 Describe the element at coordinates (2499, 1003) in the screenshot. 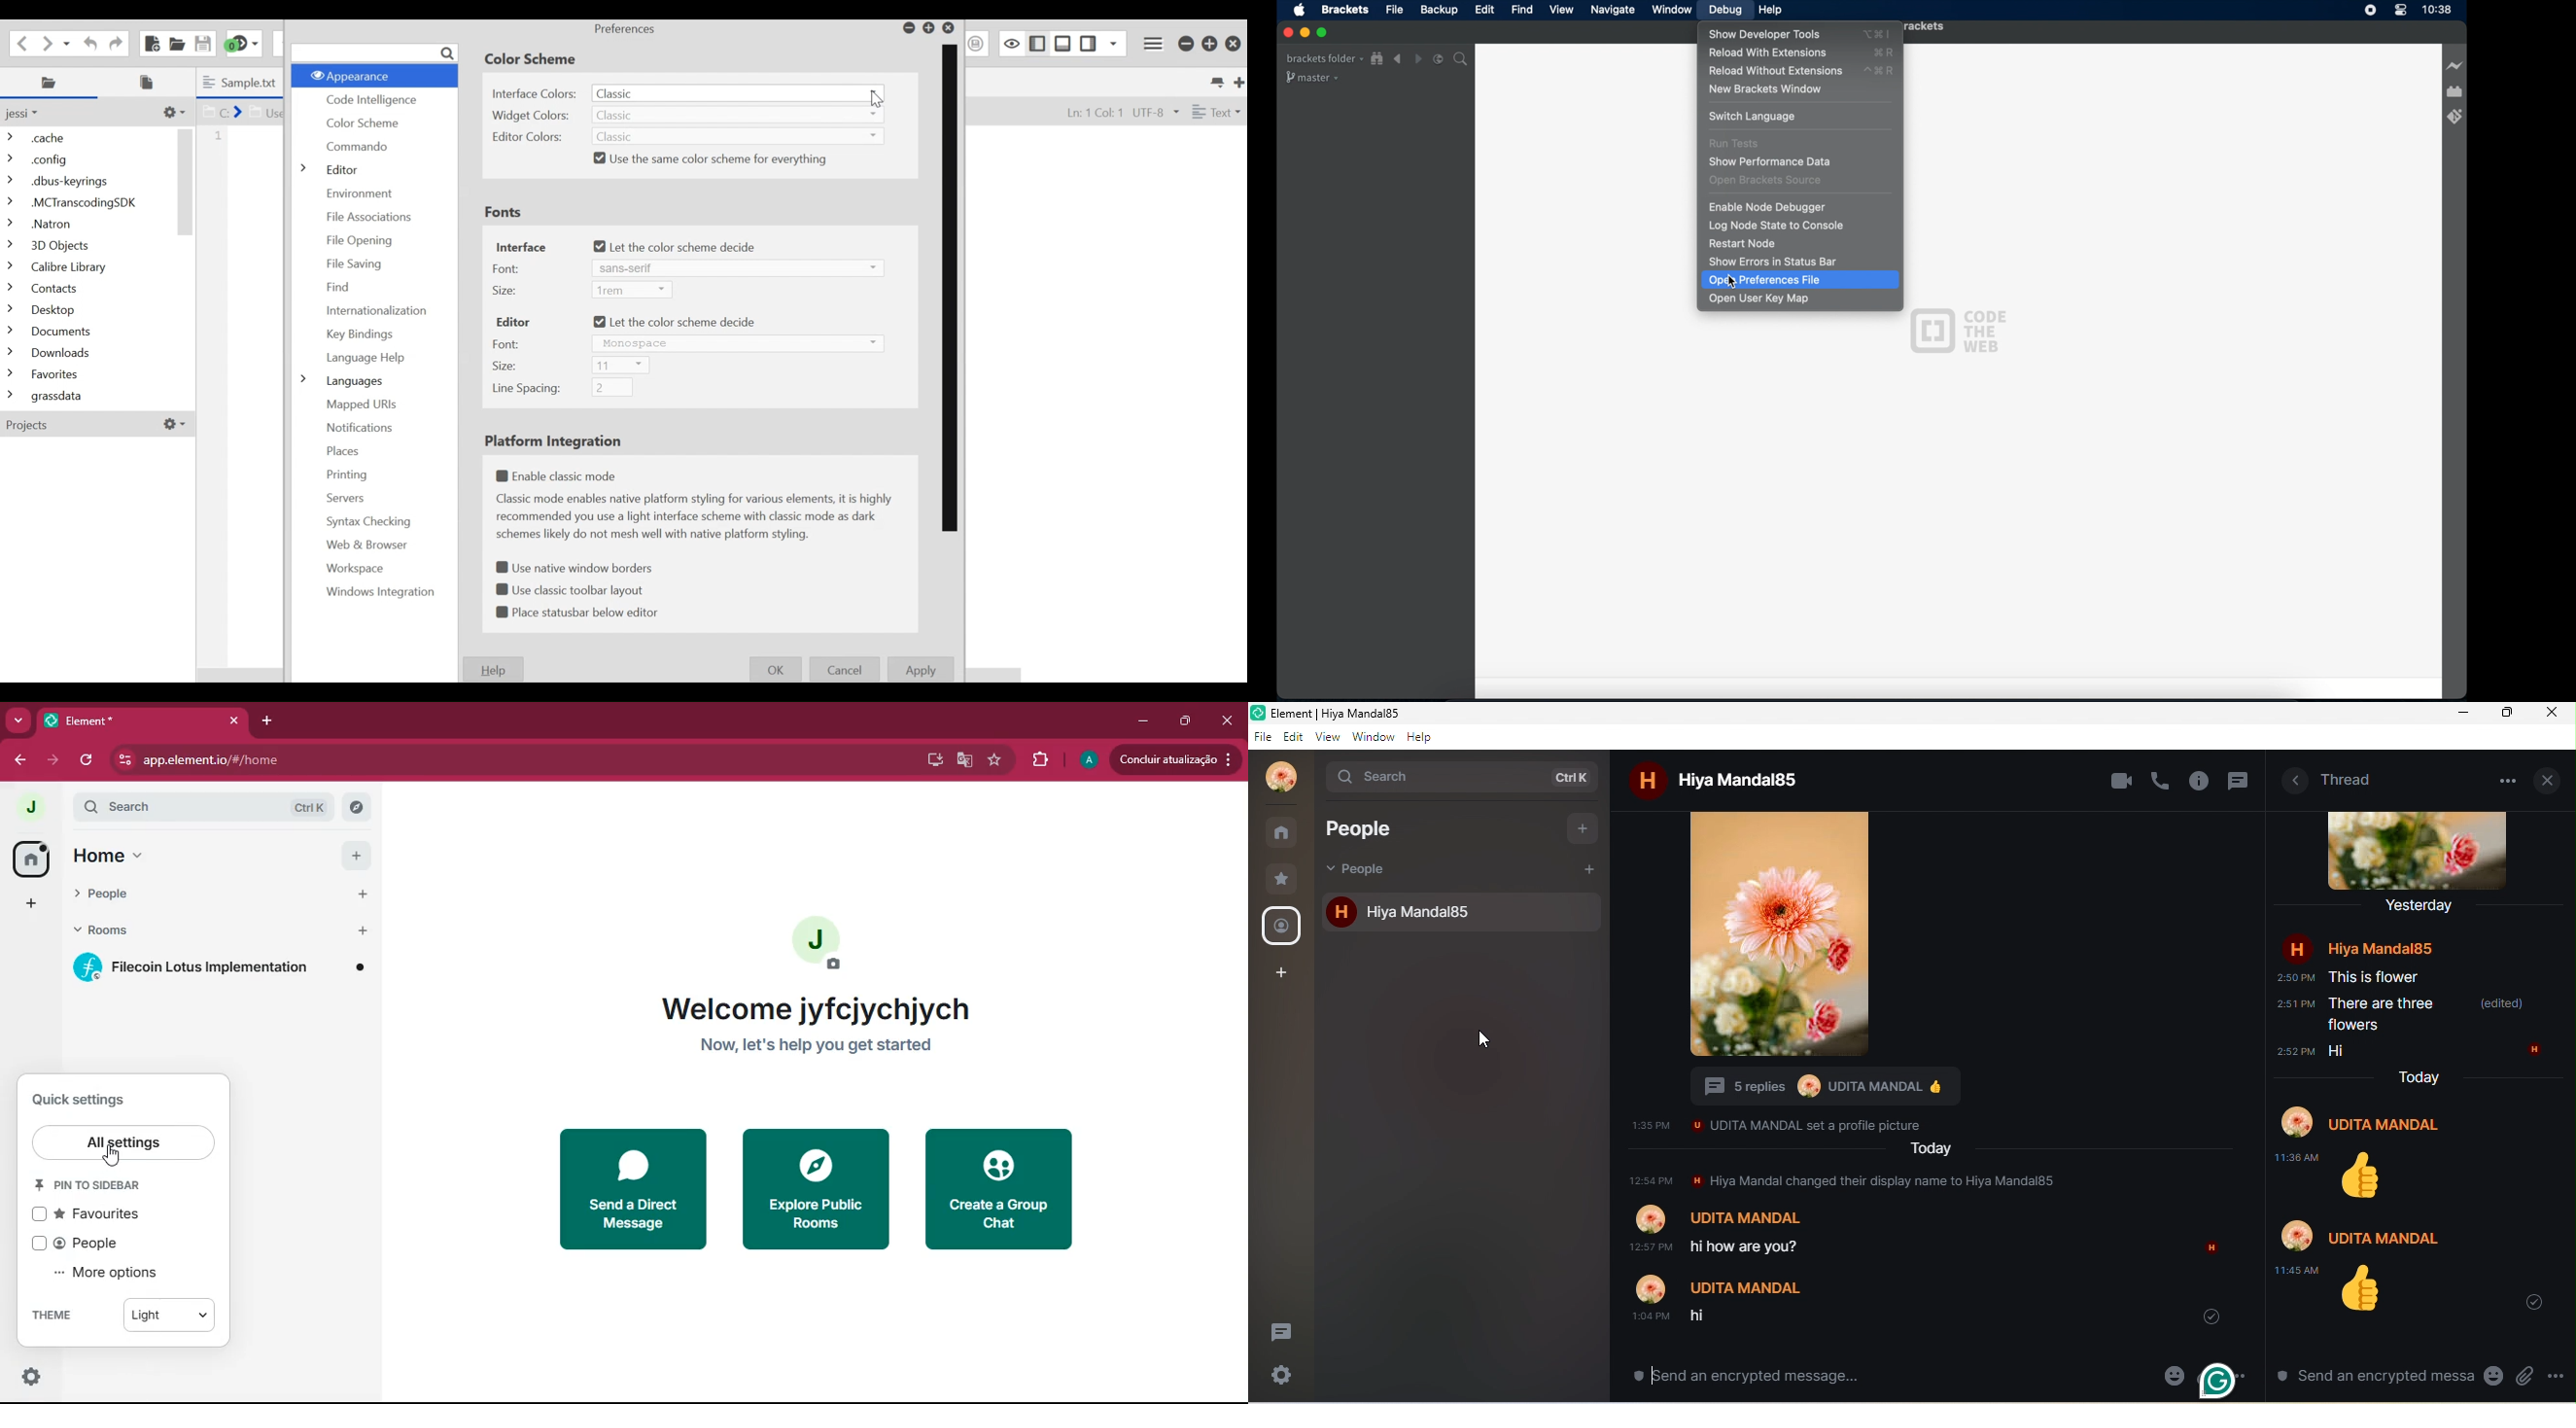

I see `(edited)` at that location.